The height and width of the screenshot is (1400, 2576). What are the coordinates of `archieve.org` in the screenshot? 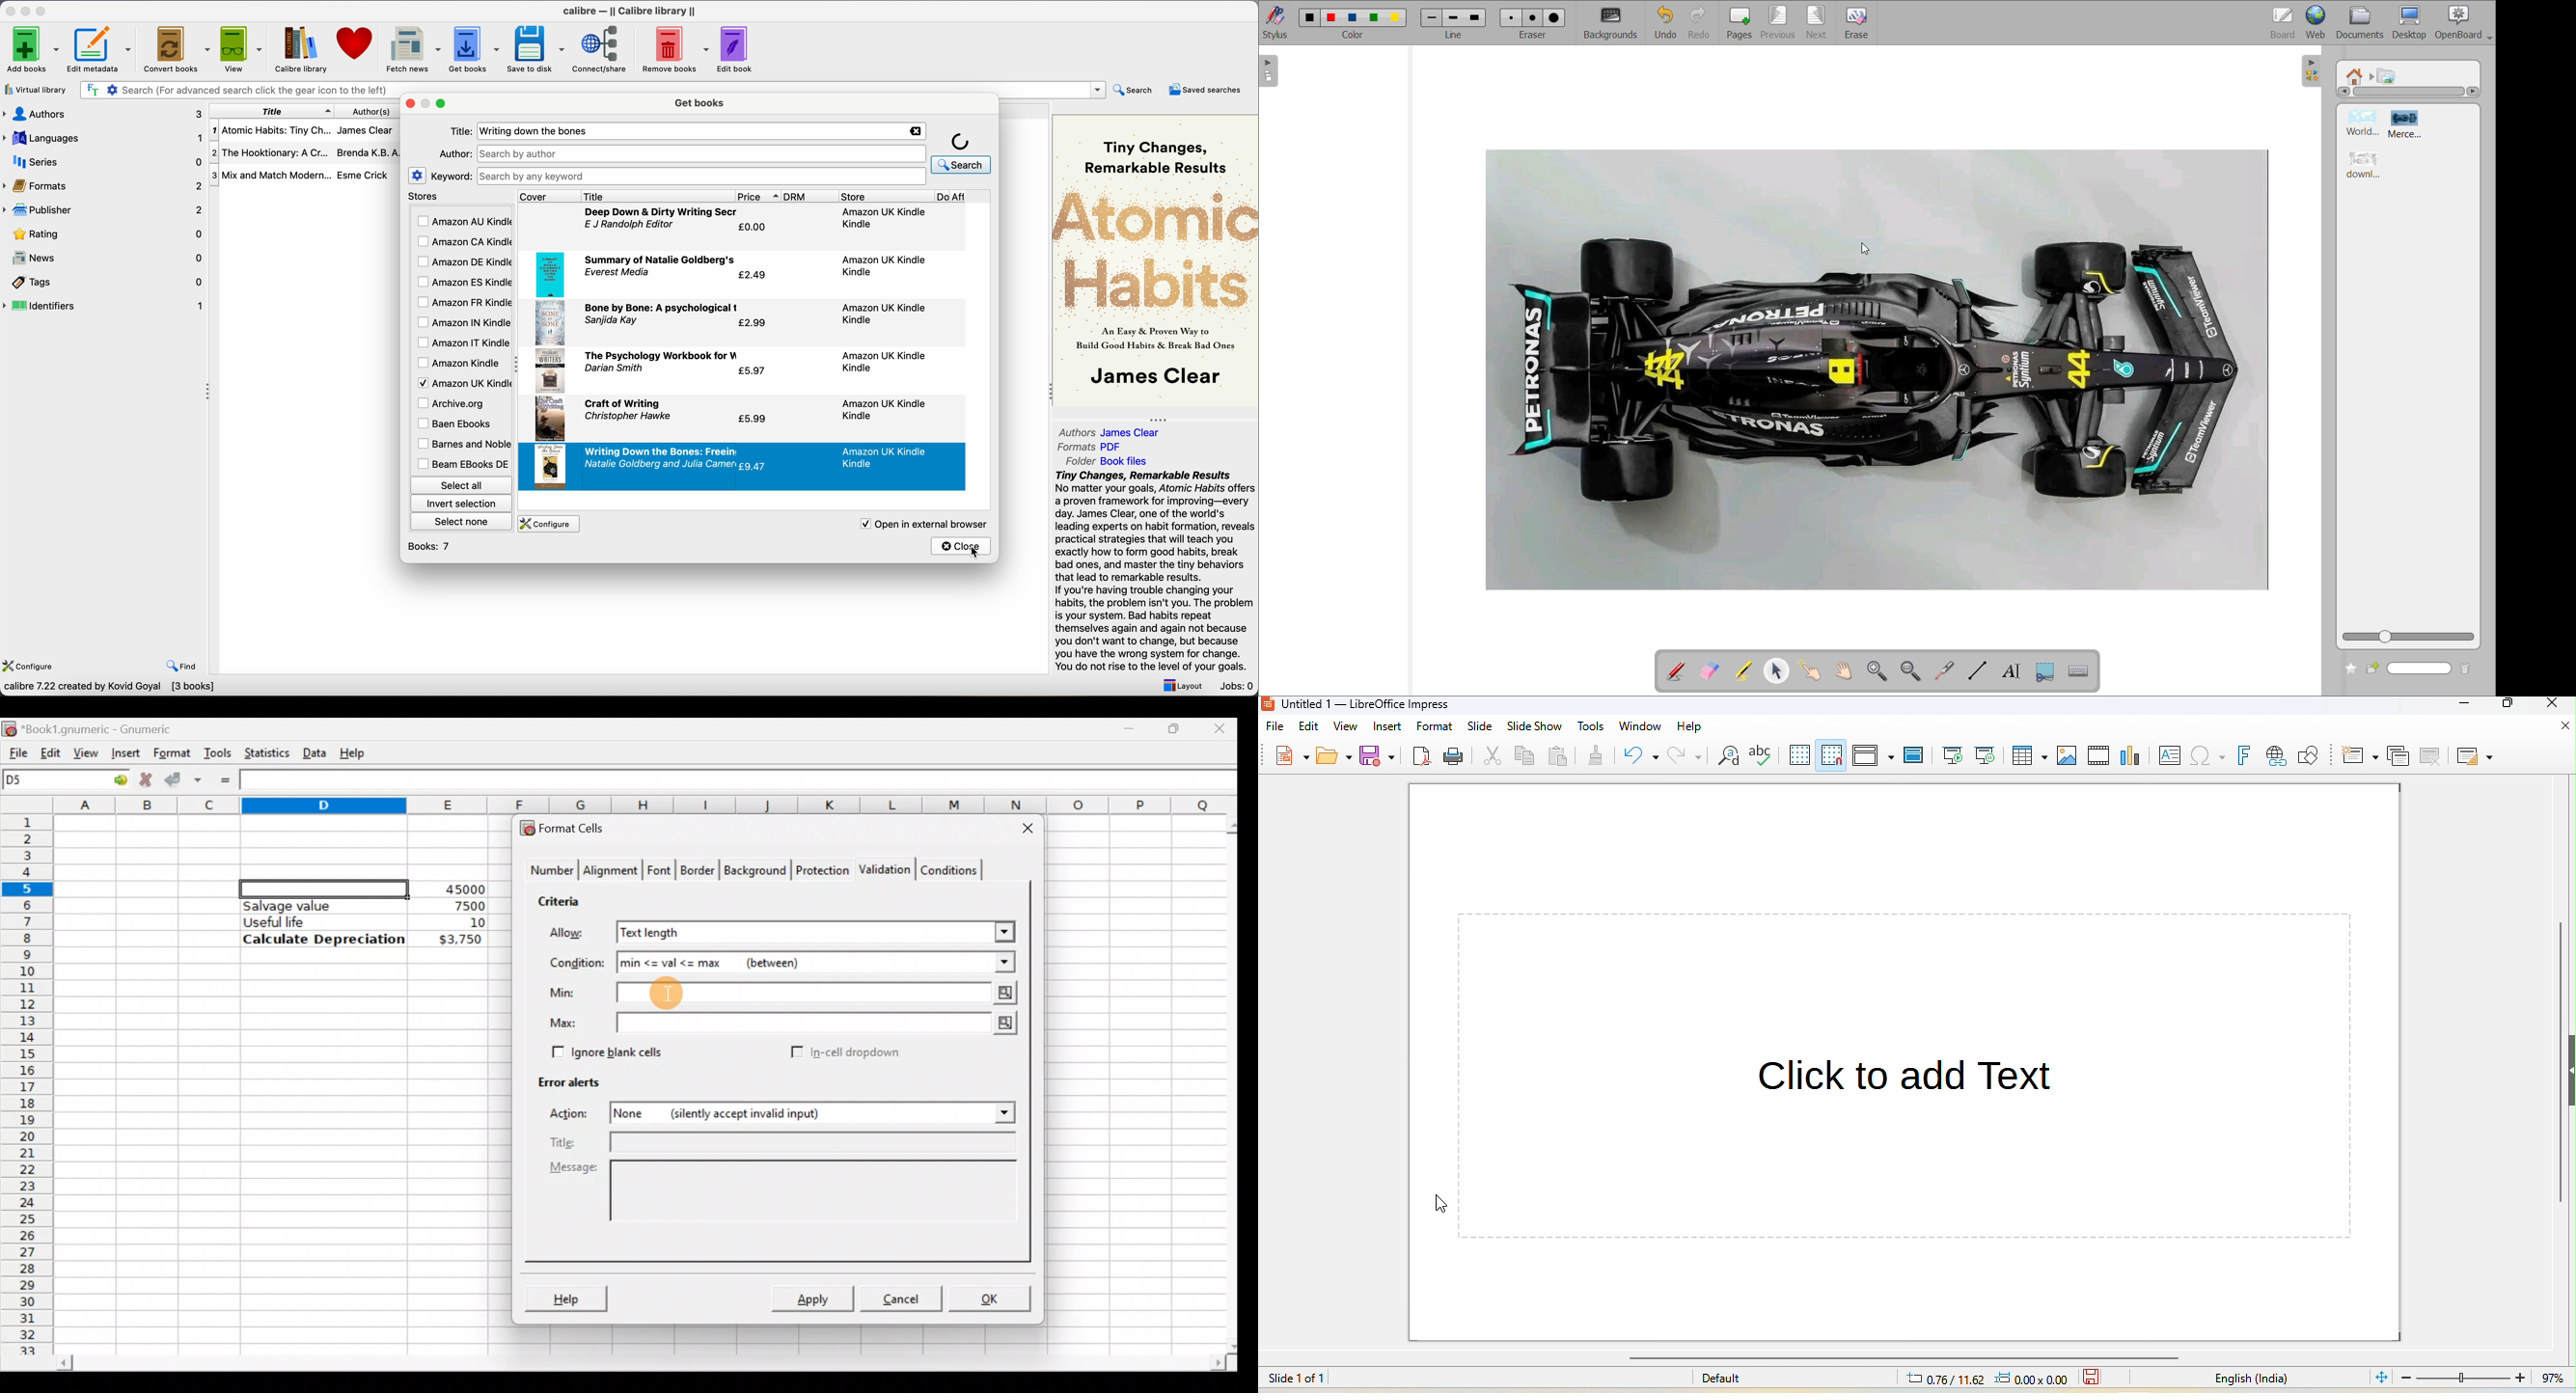 It's located at (453, 403).